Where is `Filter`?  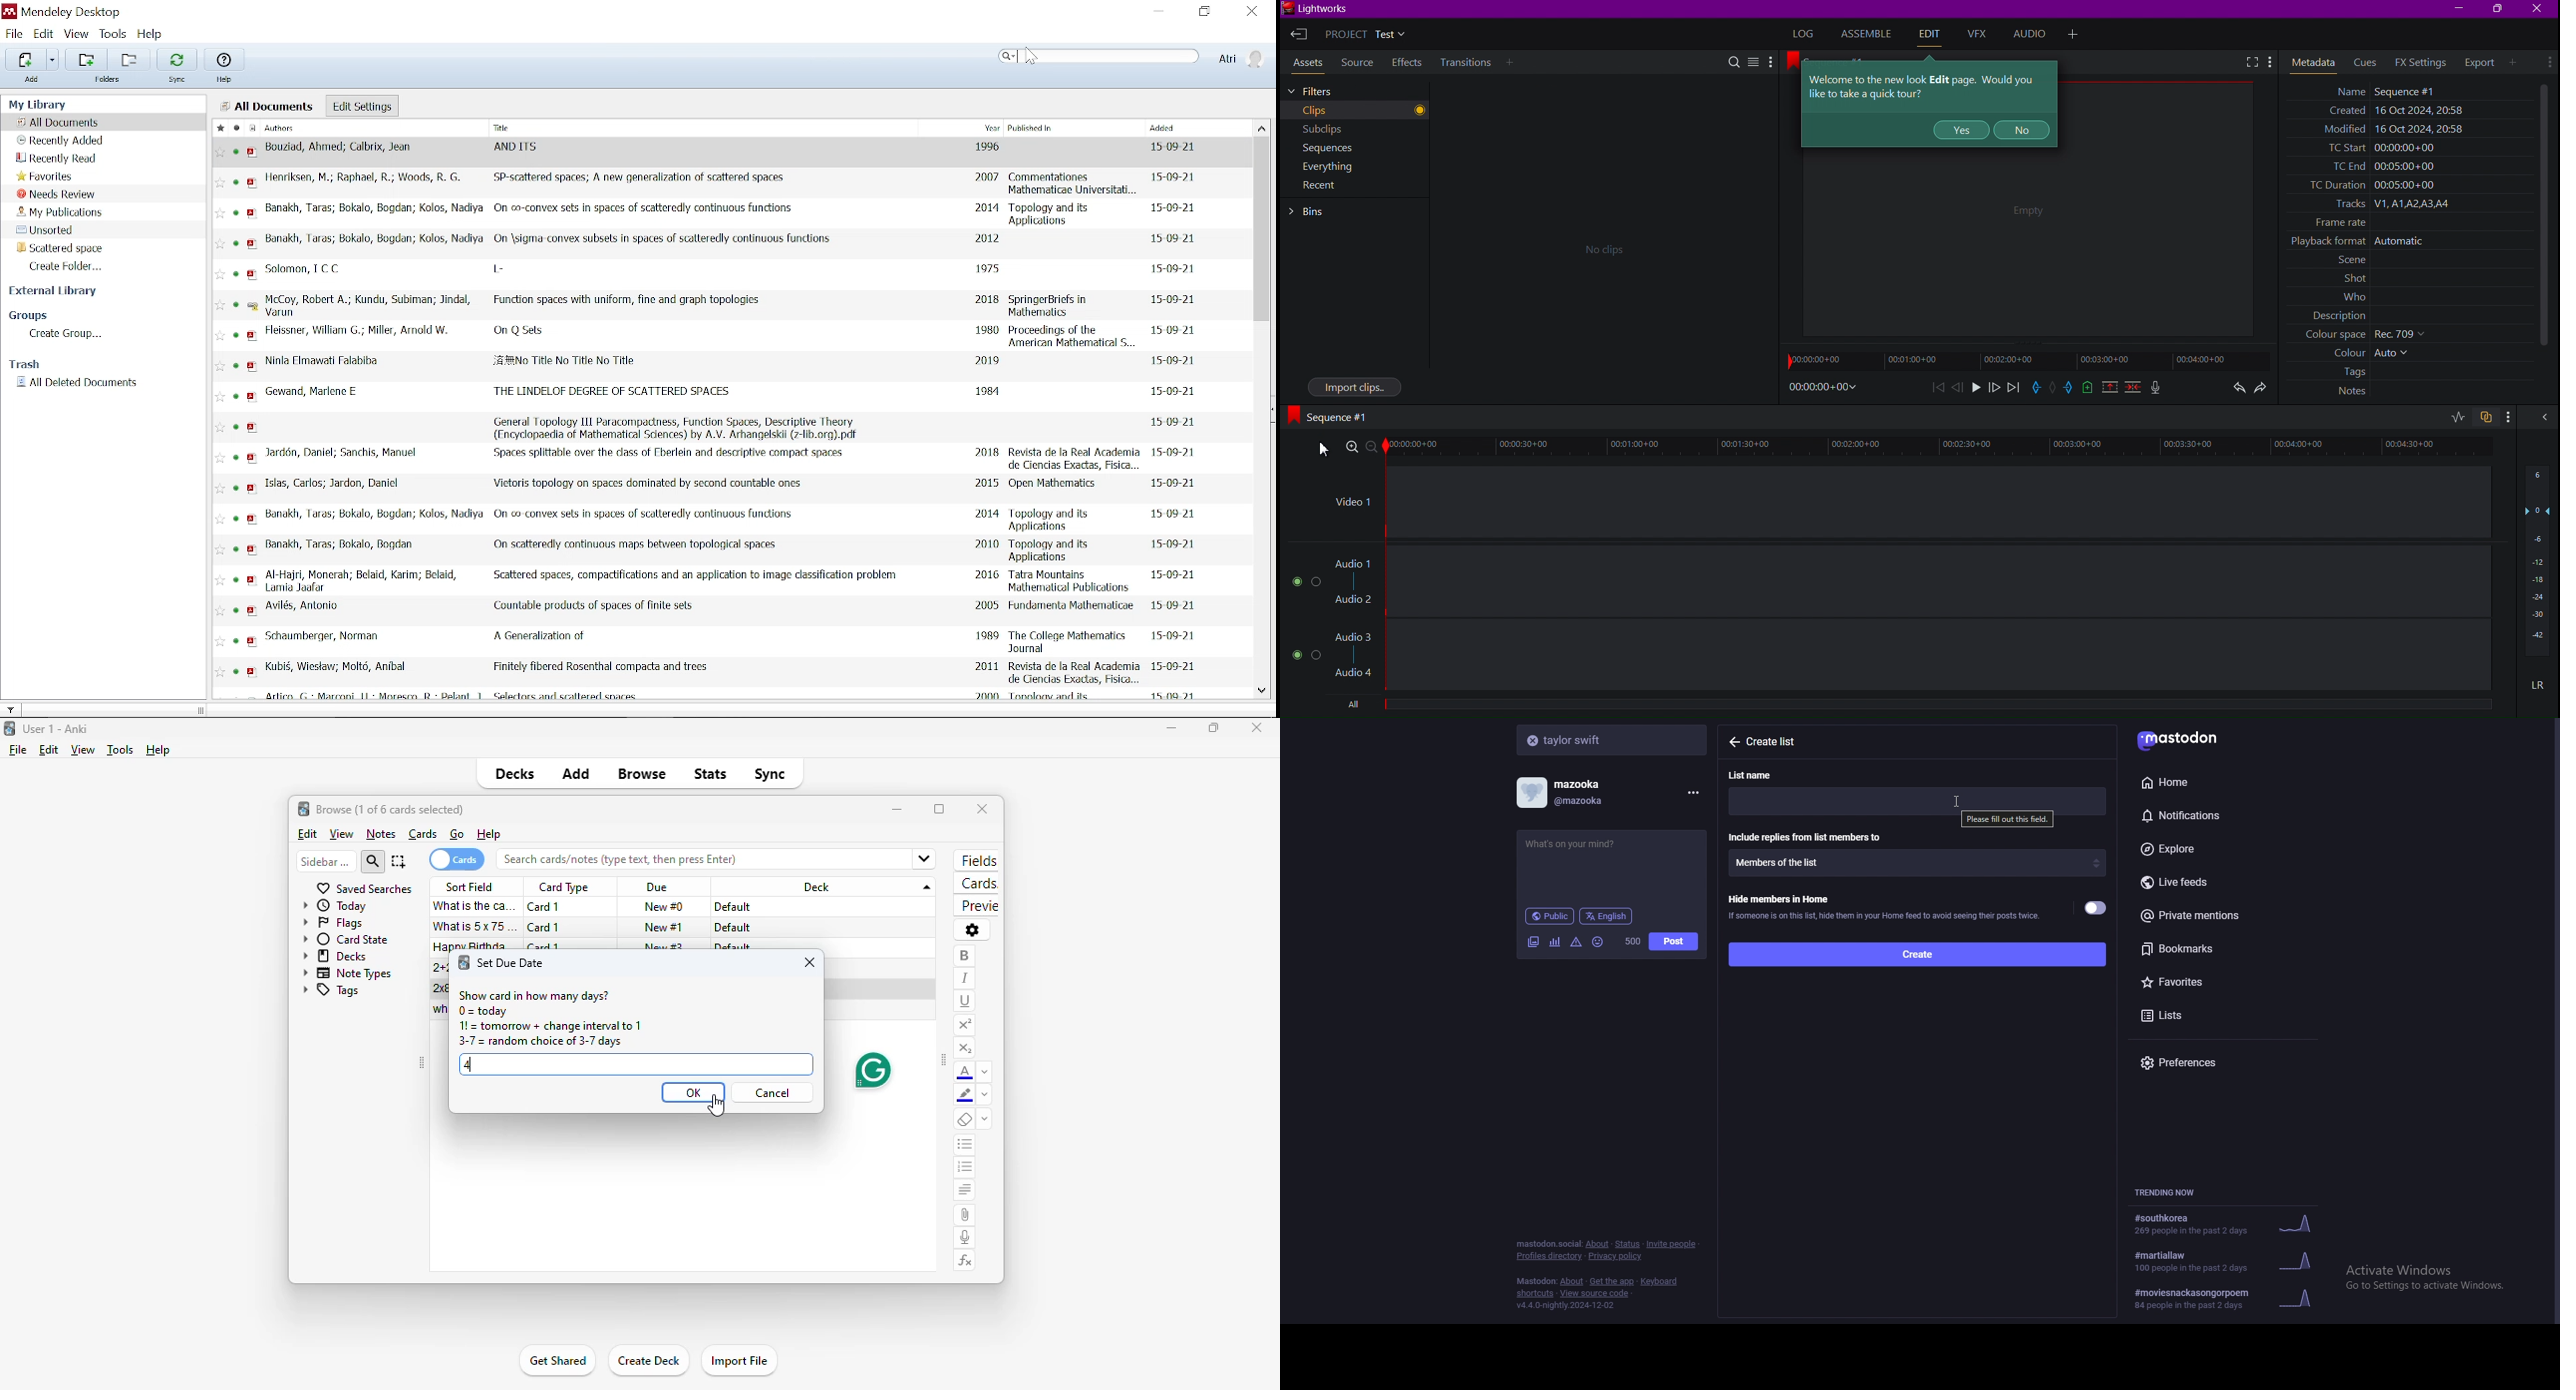 Filter is located at coordinates (12, 709).